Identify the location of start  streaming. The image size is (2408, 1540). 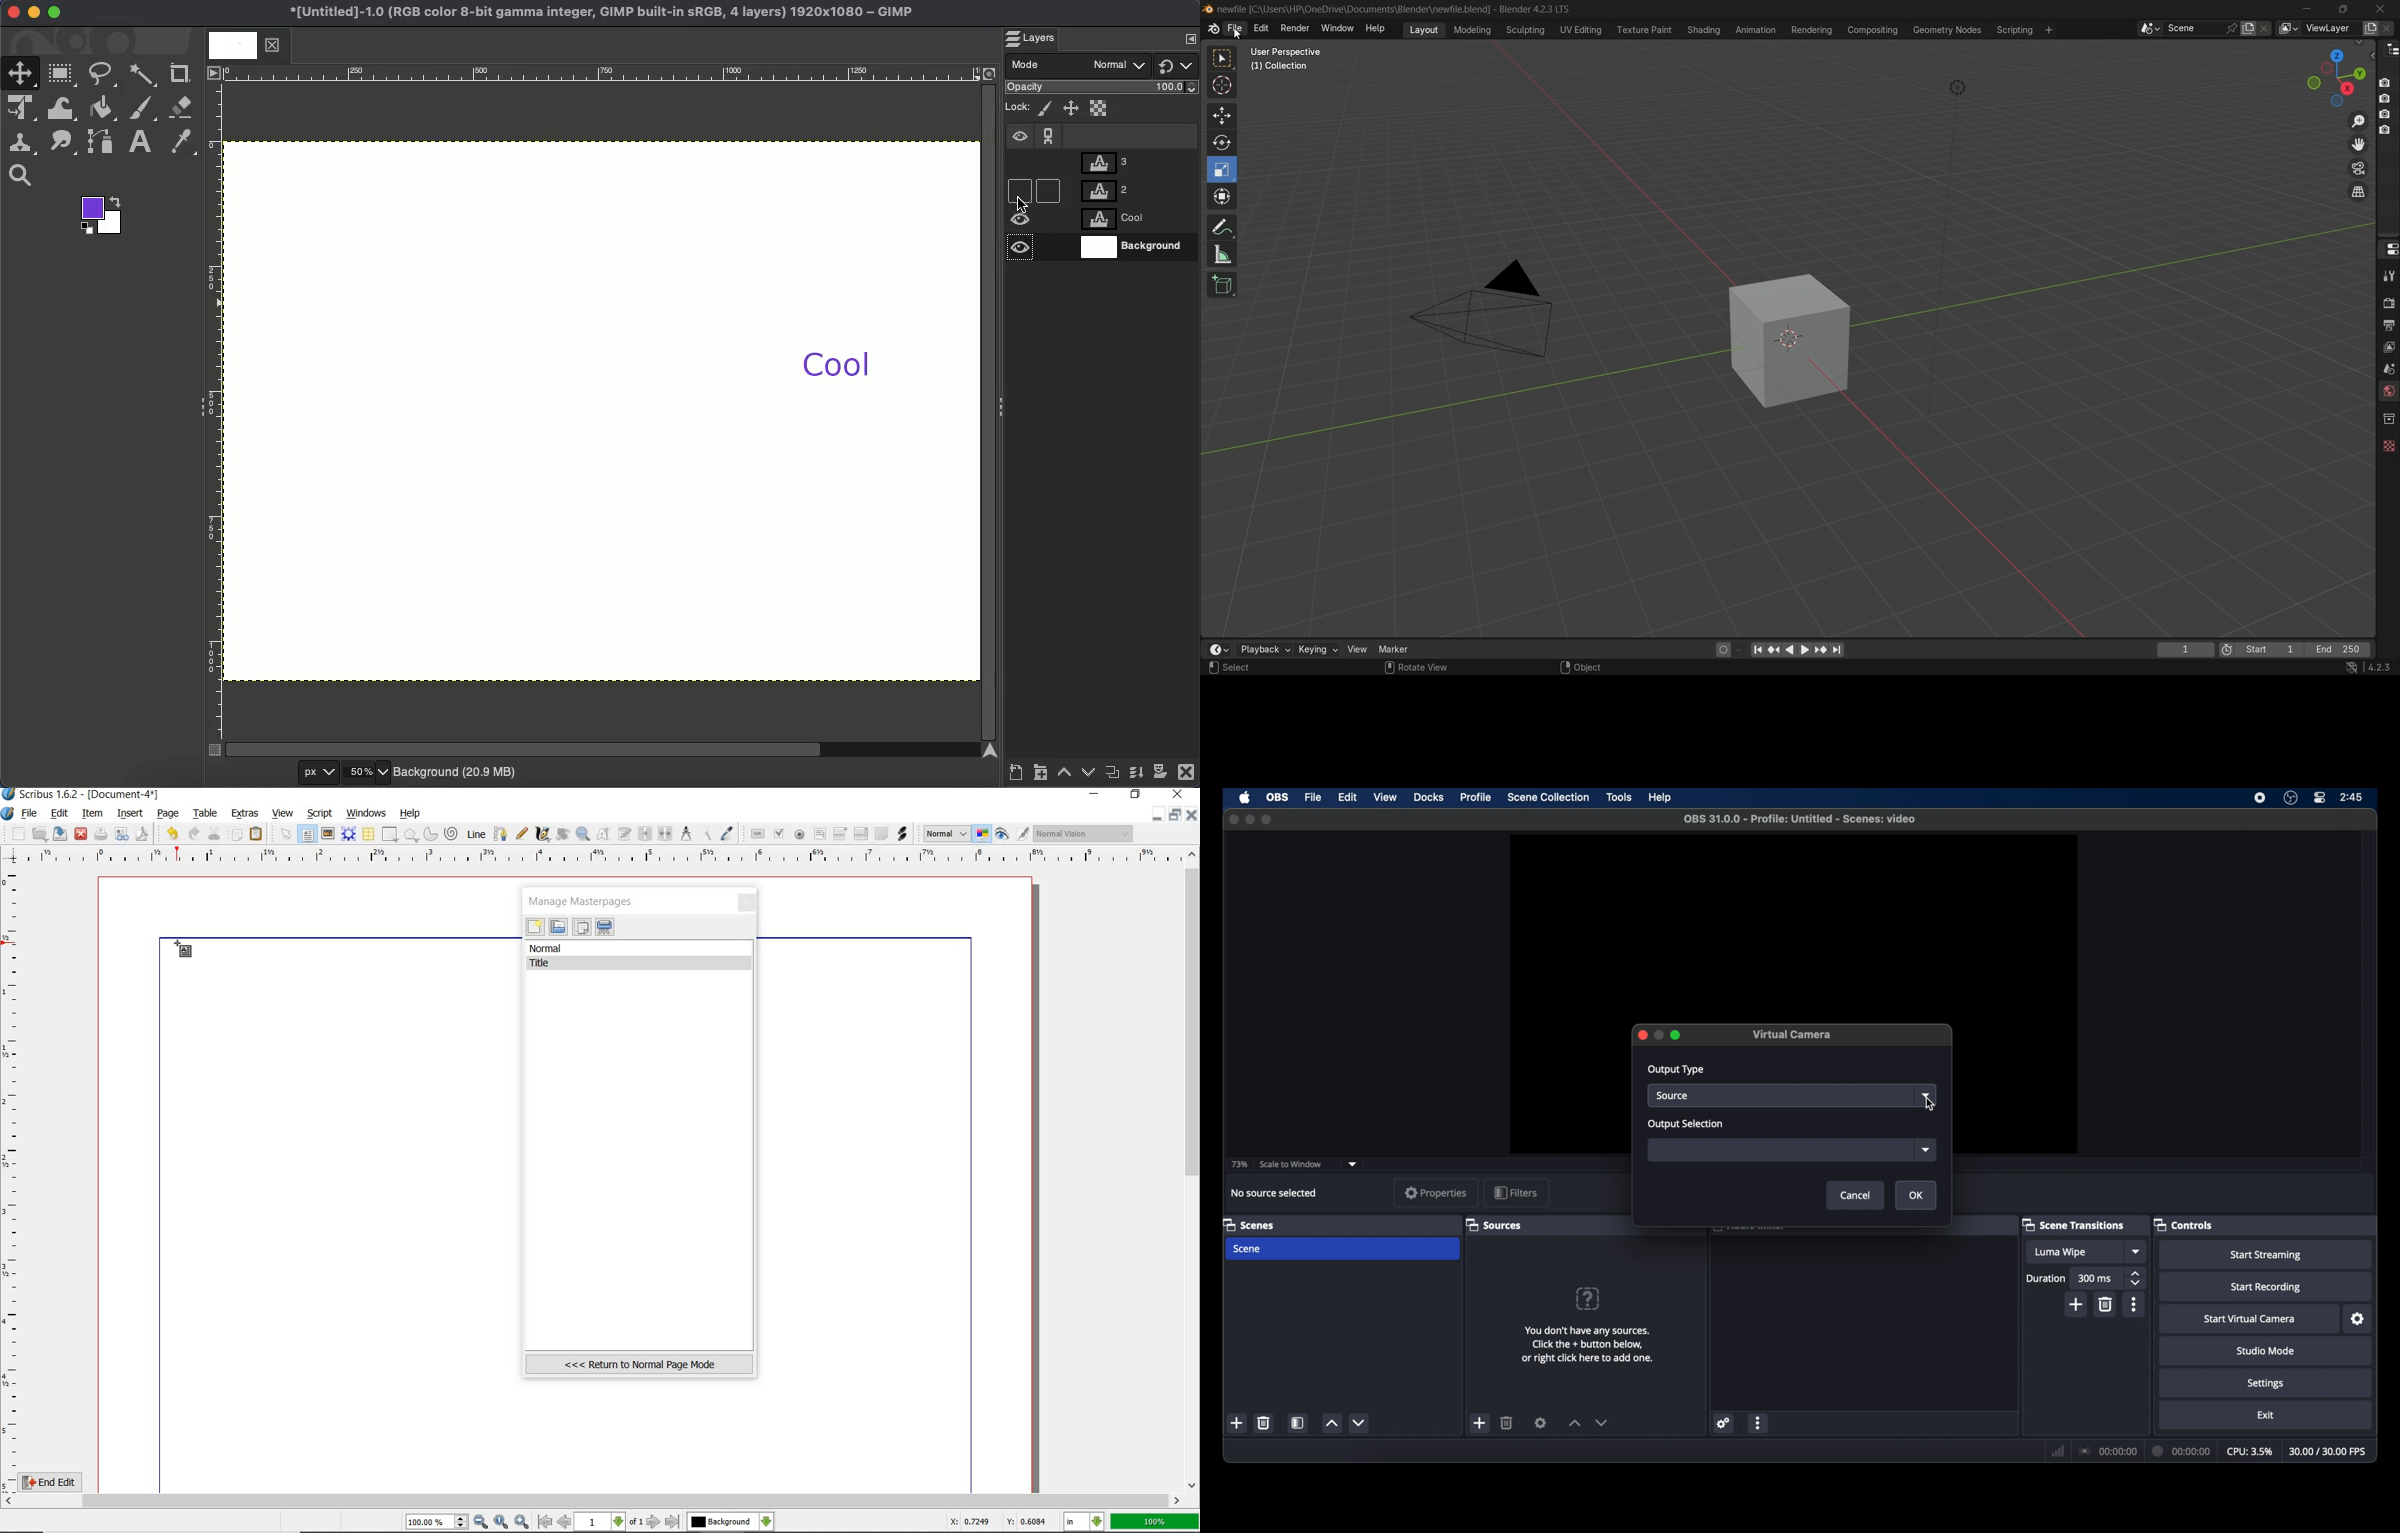
(2266, 1256).